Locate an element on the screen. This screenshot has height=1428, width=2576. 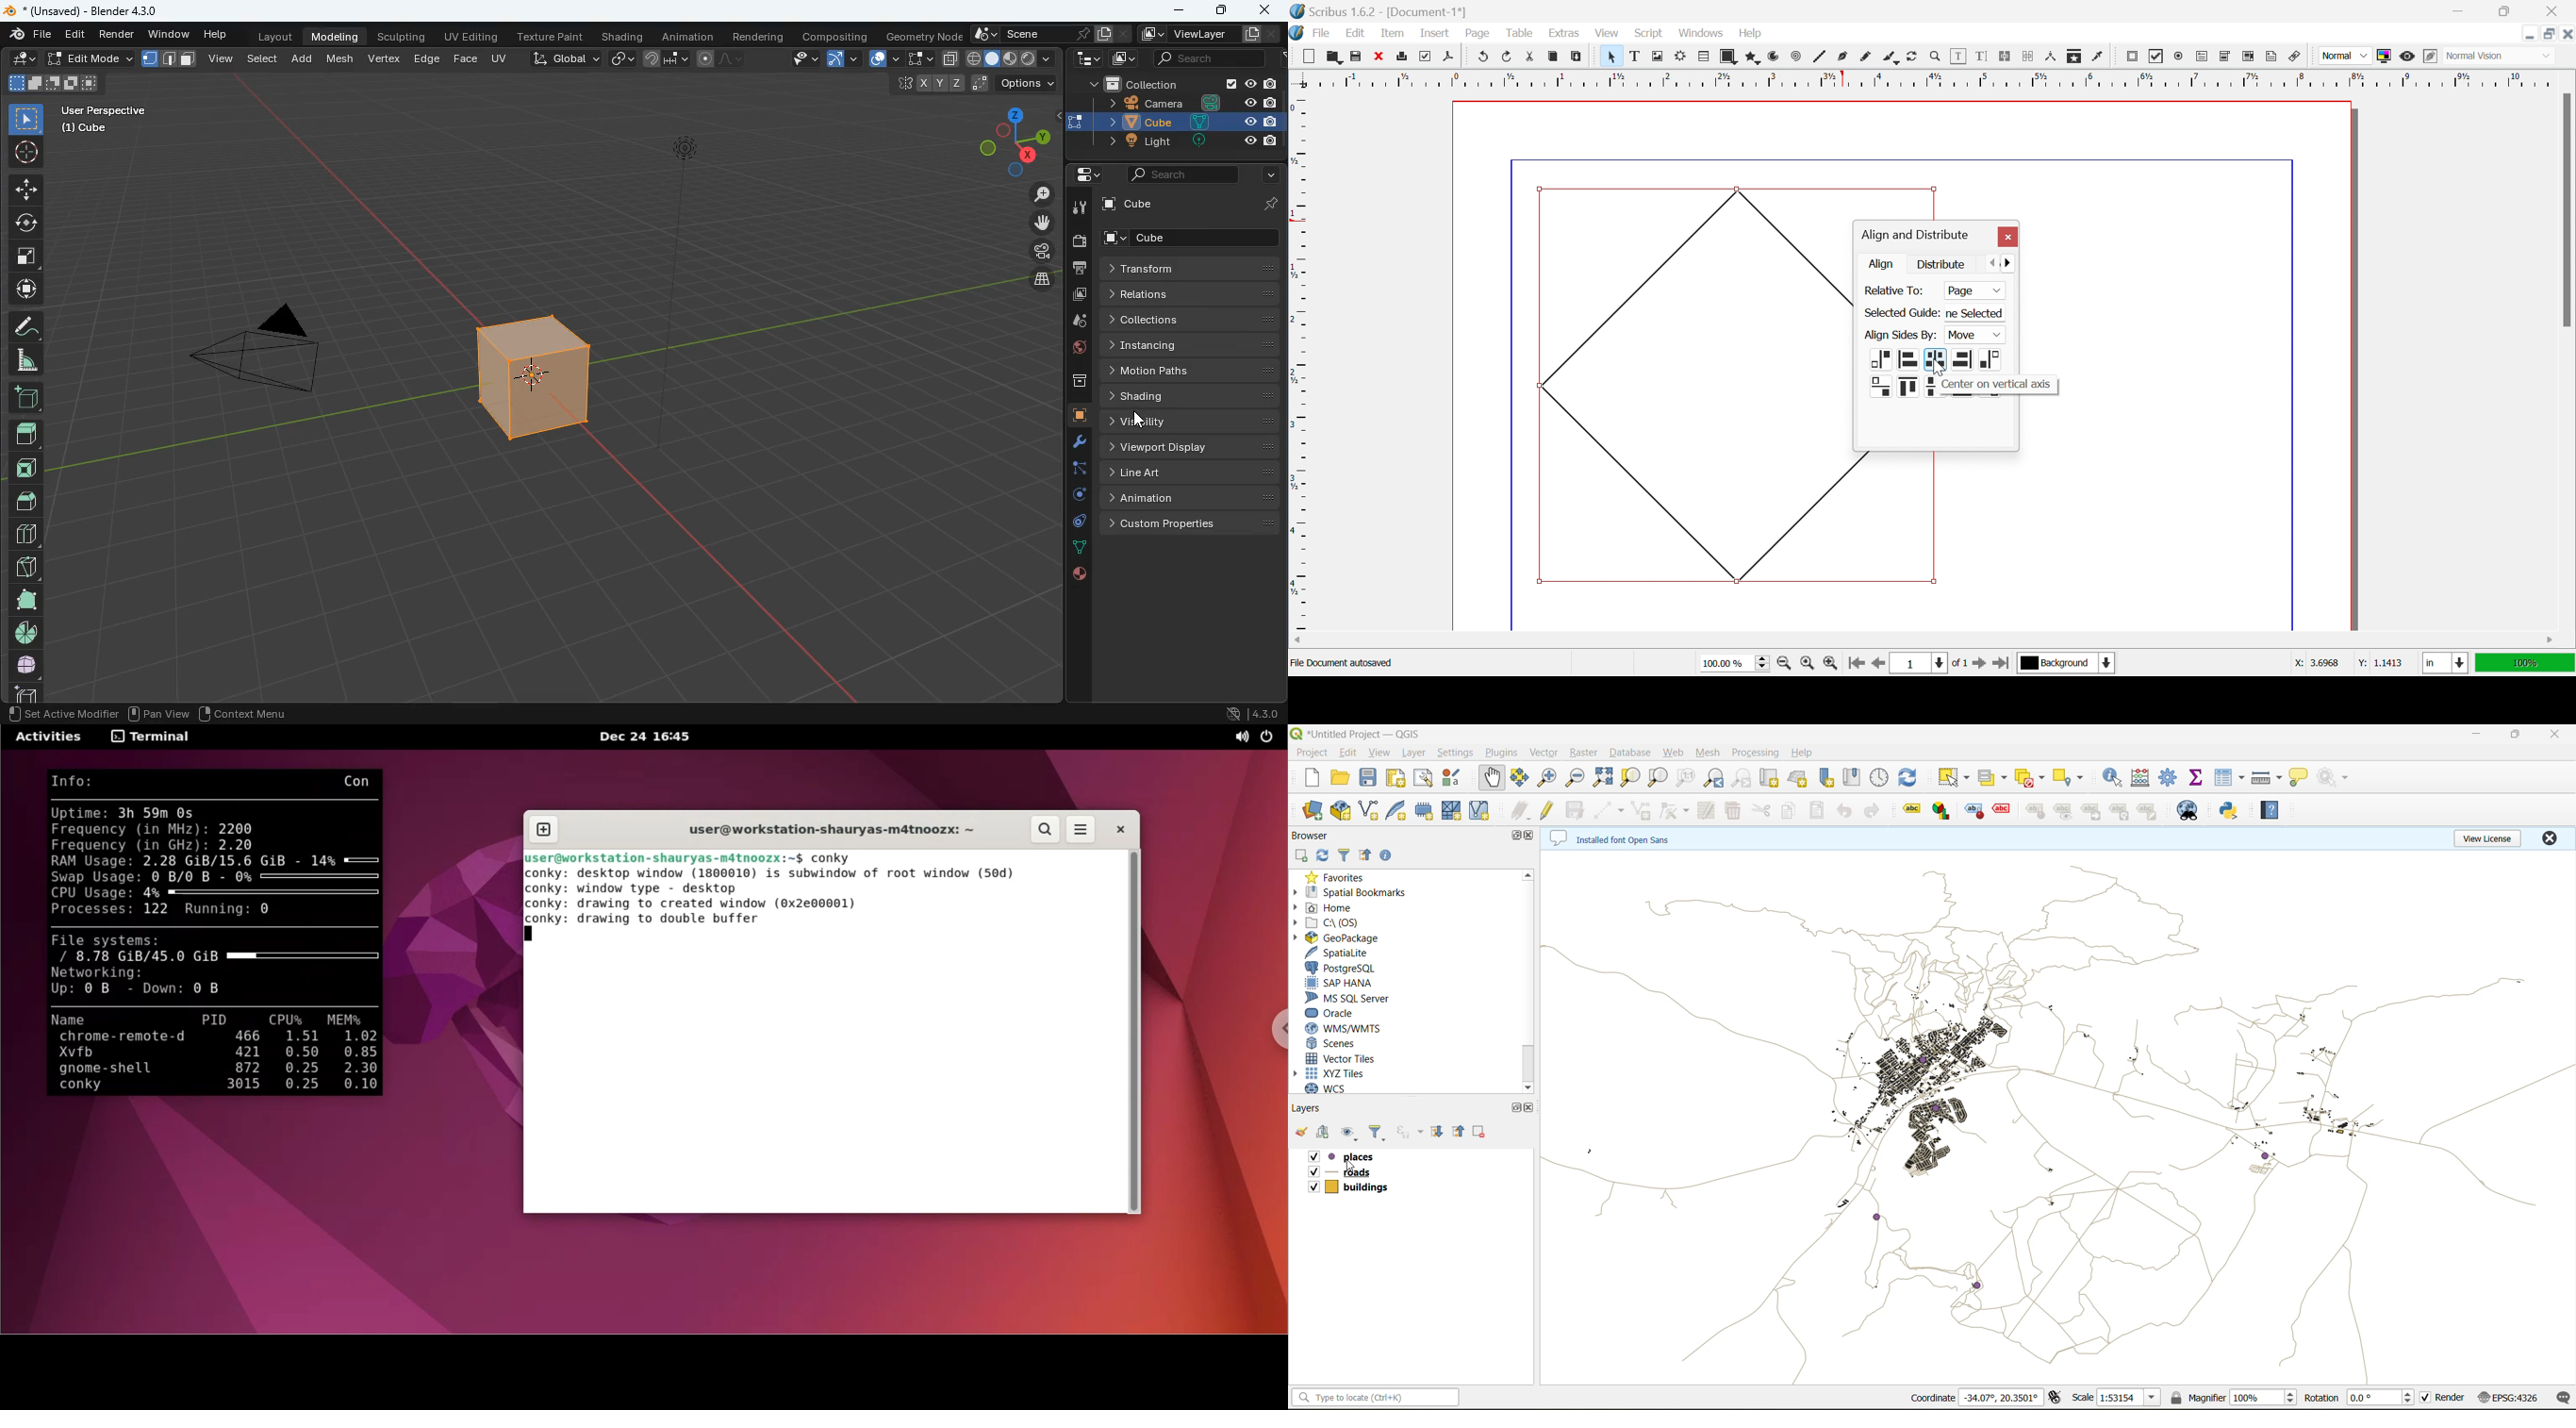
edge is located at coordinates (1072, 470).